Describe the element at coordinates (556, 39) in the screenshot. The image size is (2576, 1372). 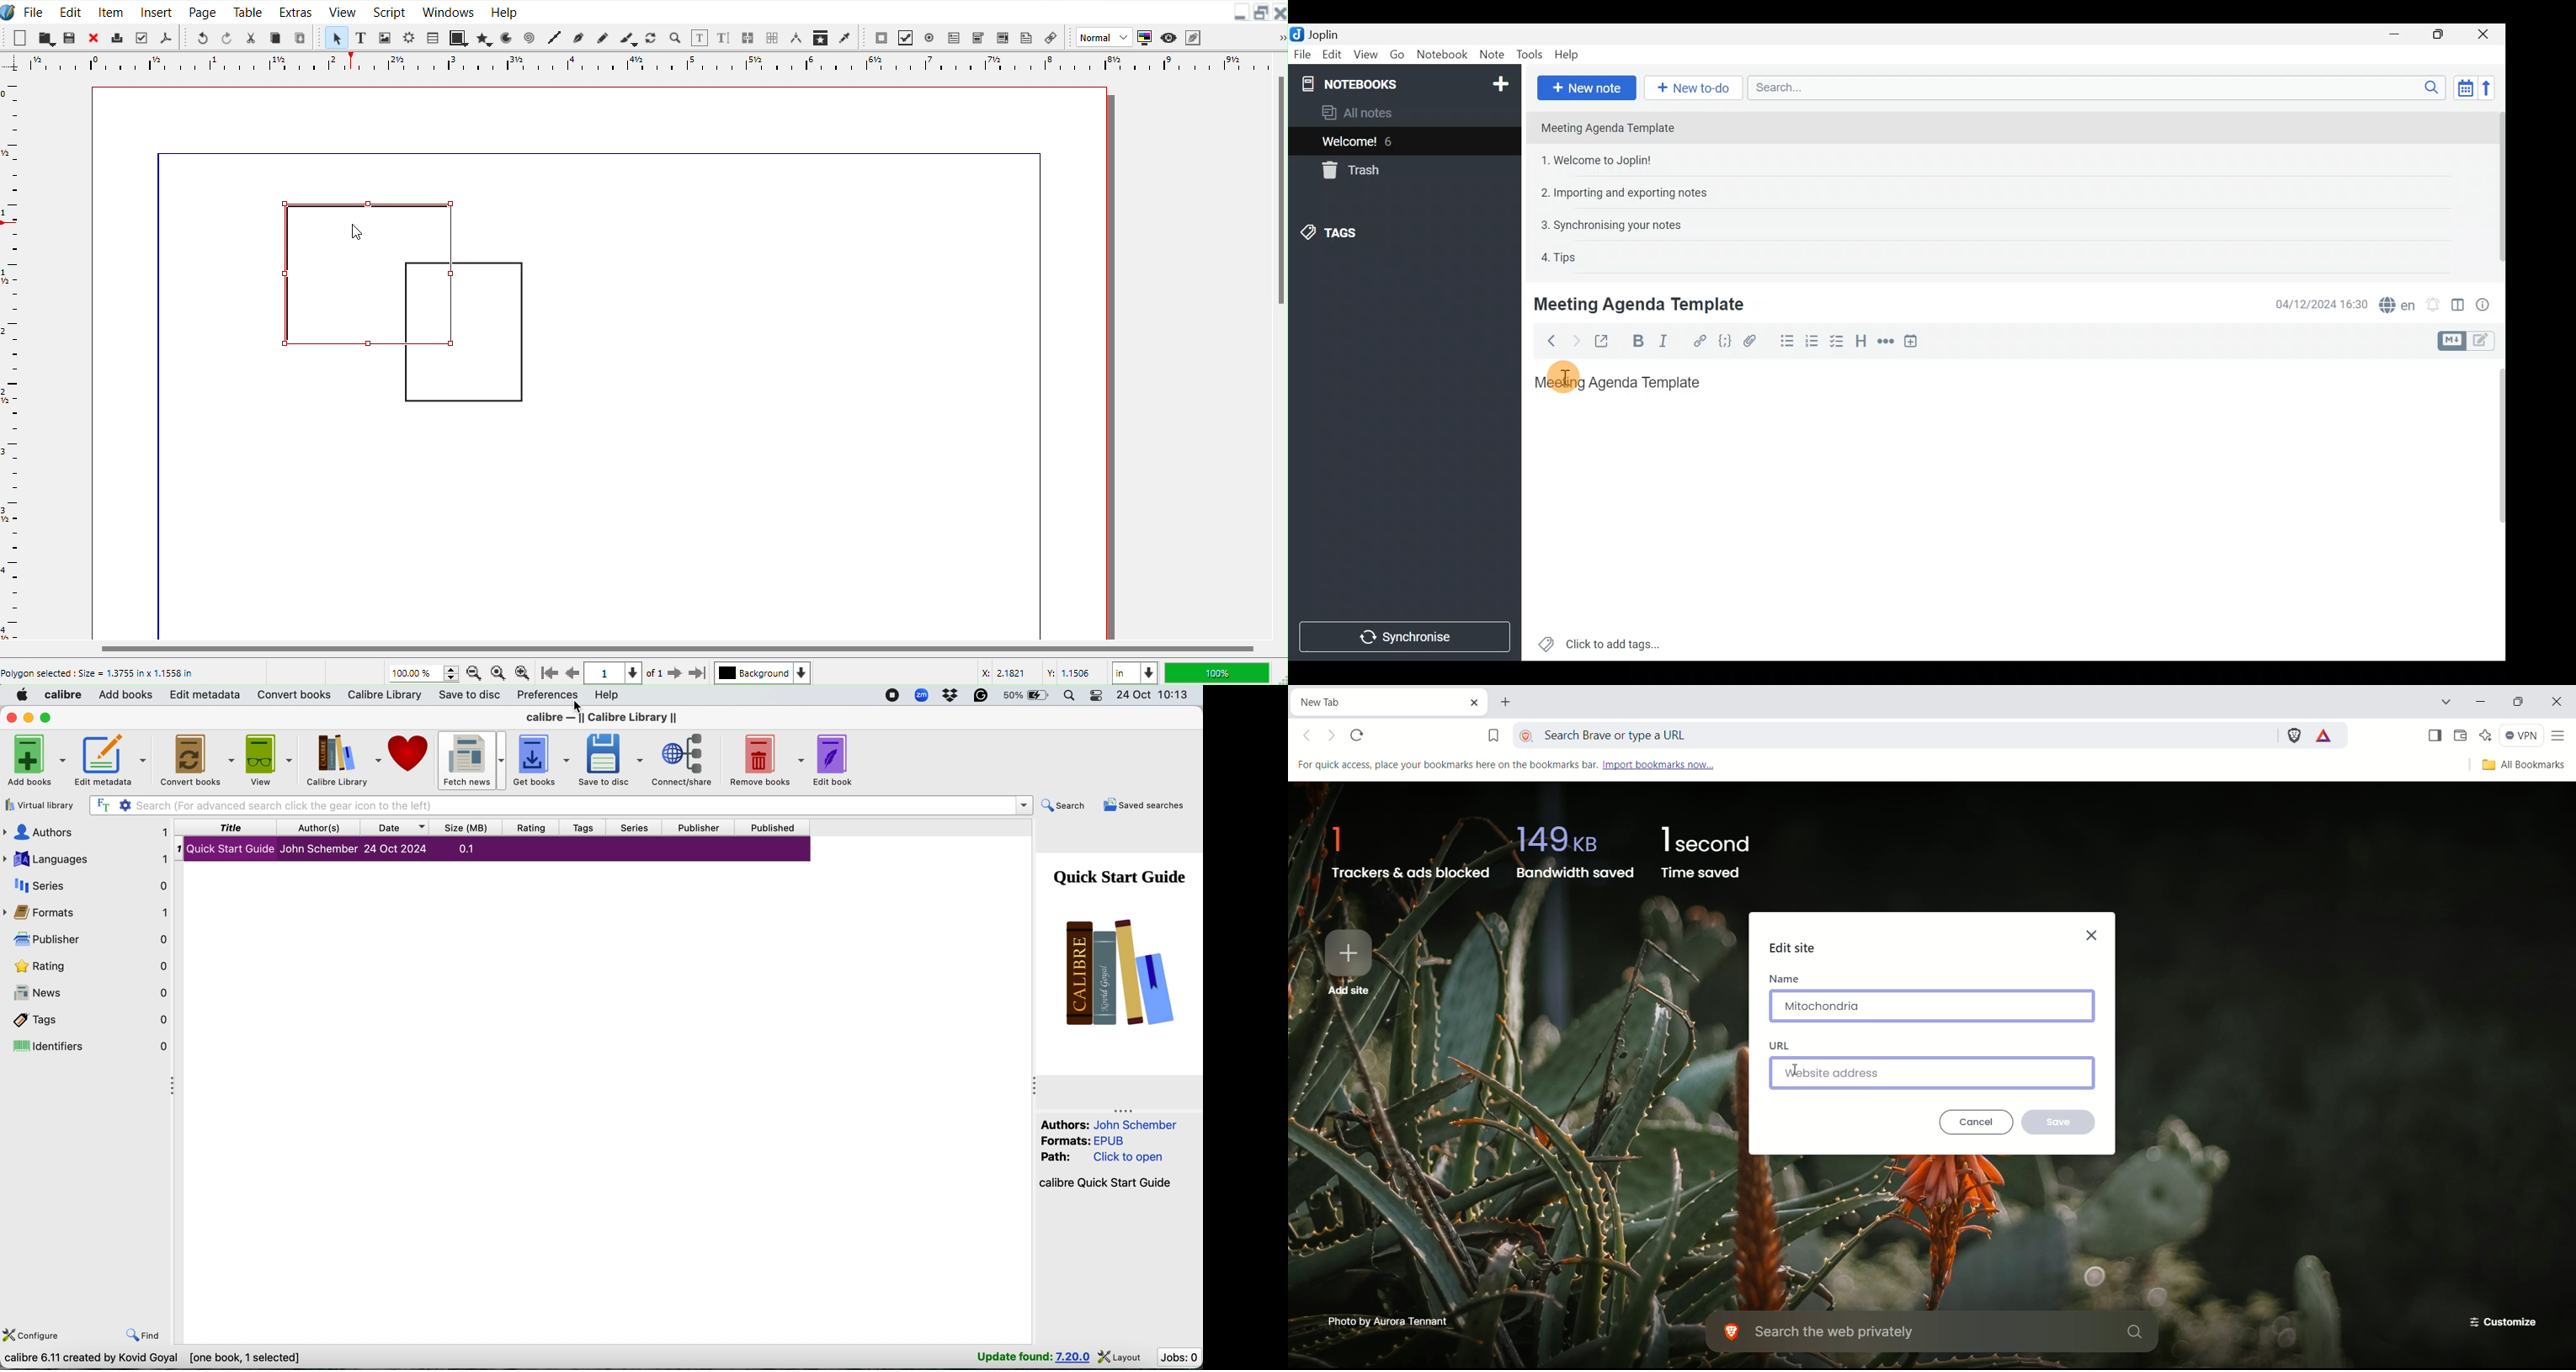
I see `Line` at that location.